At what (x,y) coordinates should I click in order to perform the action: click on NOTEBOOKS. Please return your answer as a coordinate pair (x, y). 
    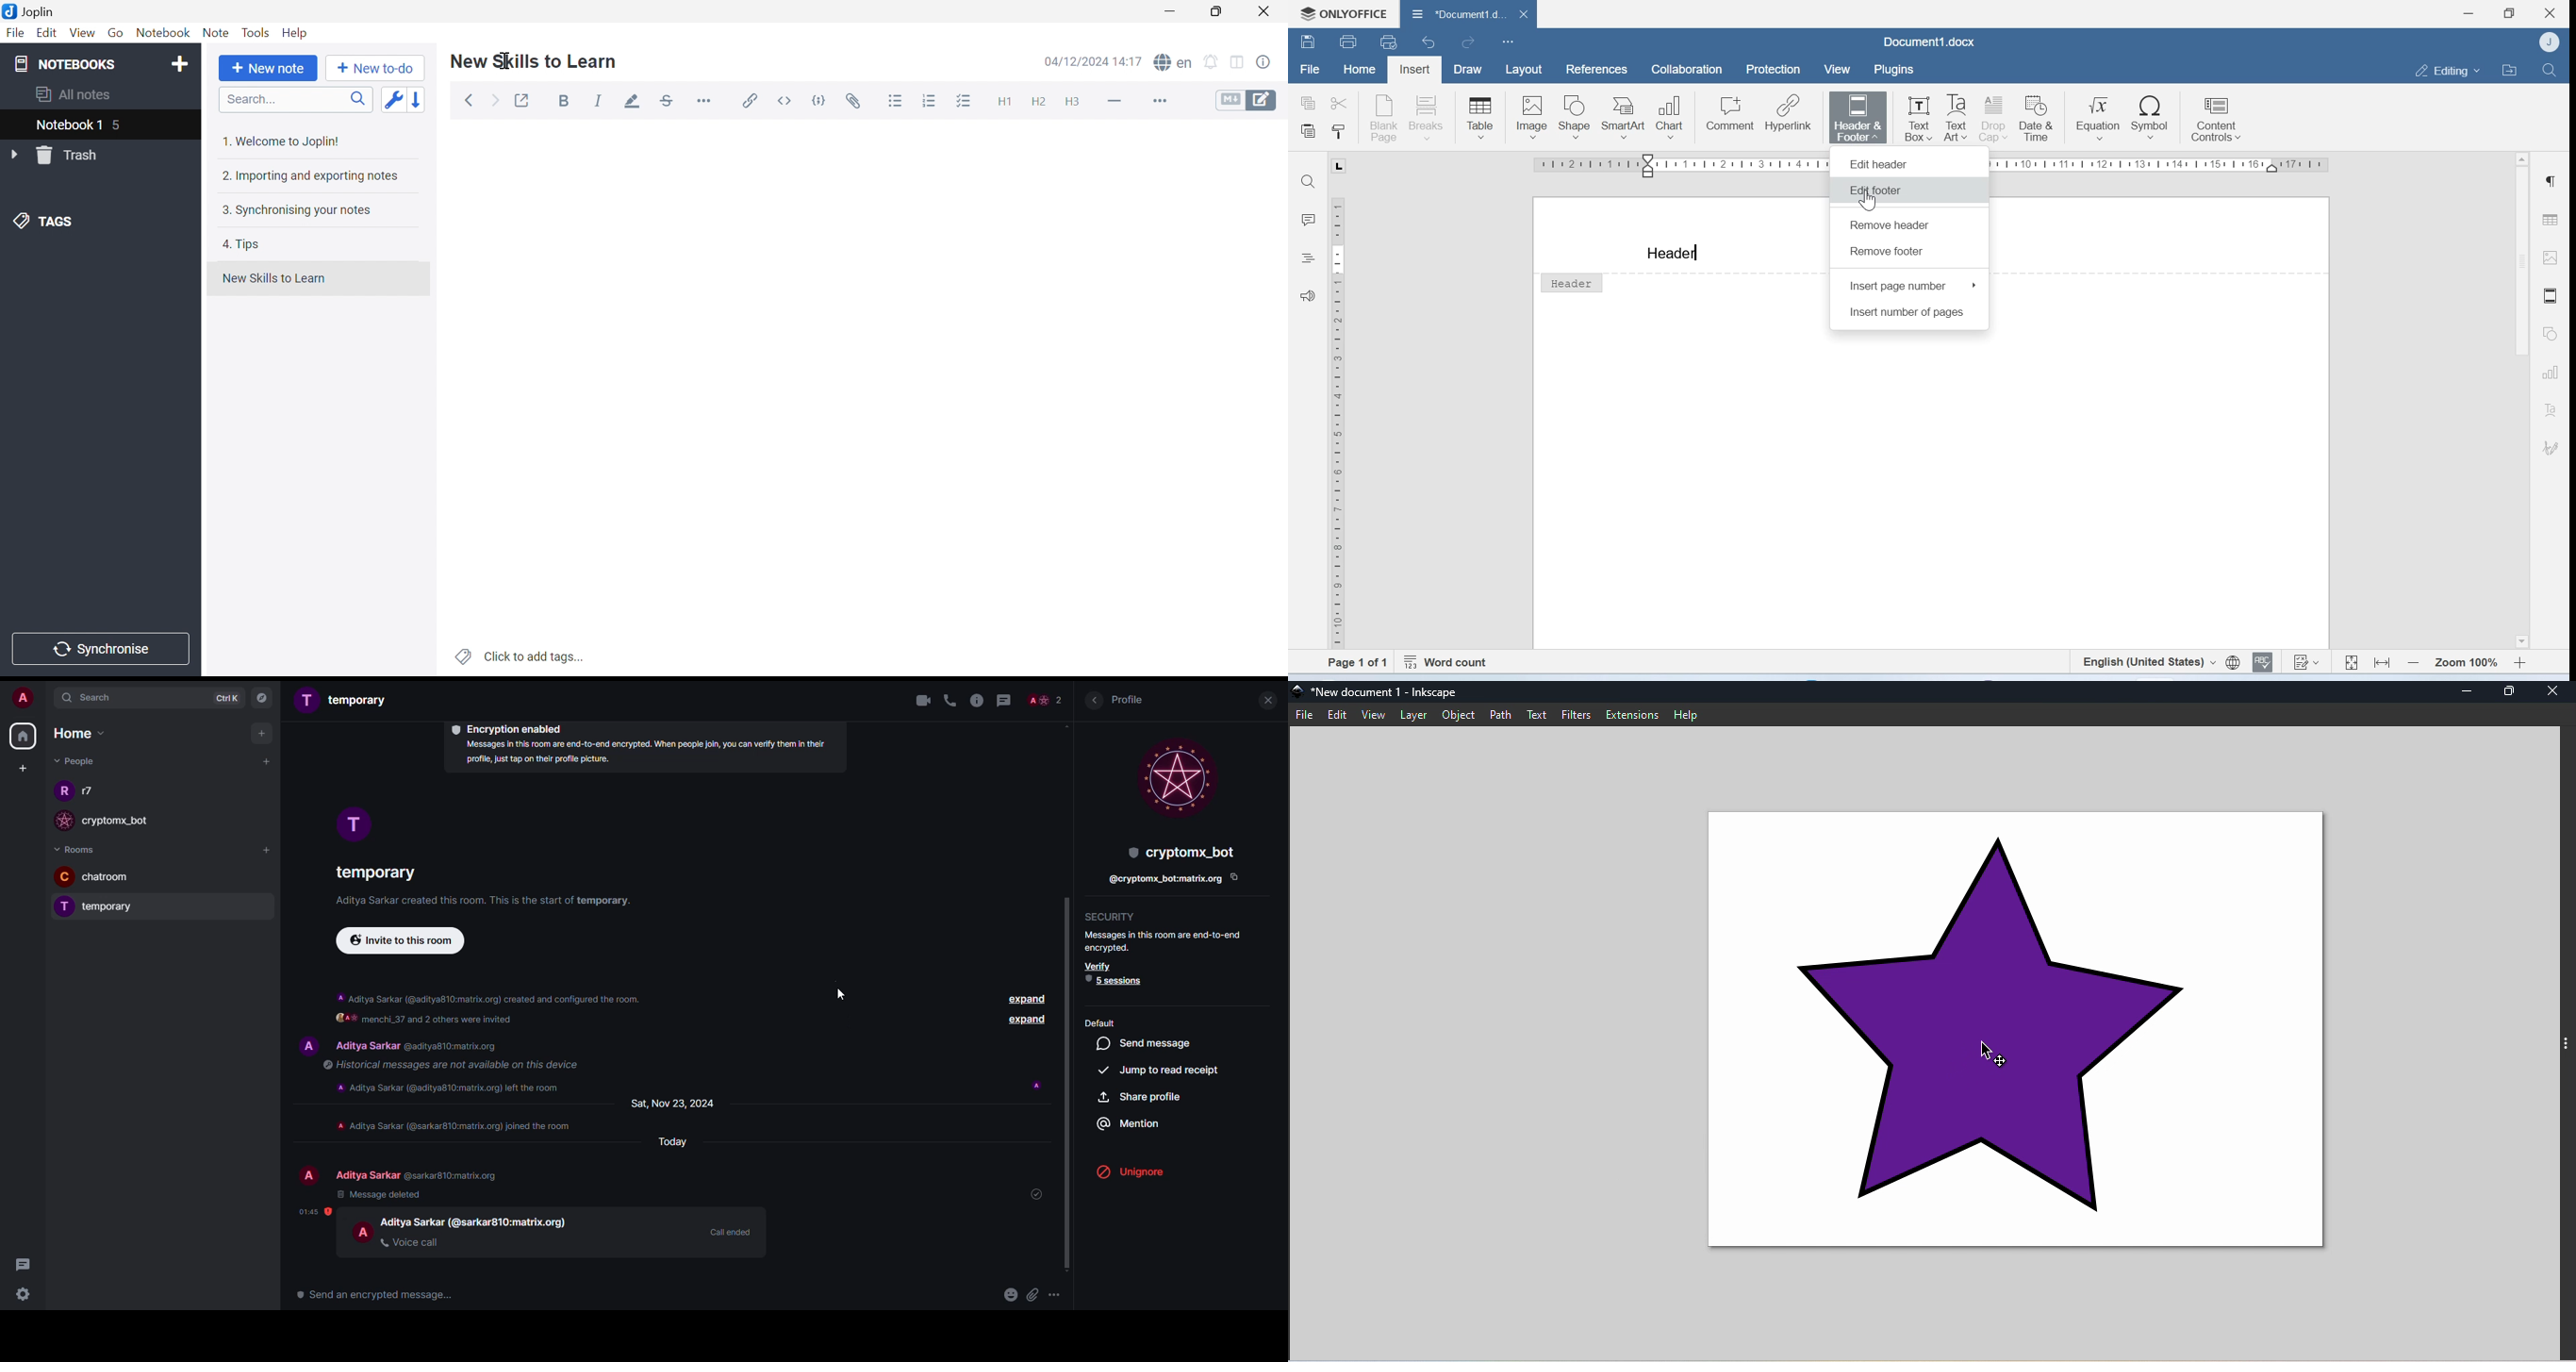
    Looking at the image, I should click on (64, 63).